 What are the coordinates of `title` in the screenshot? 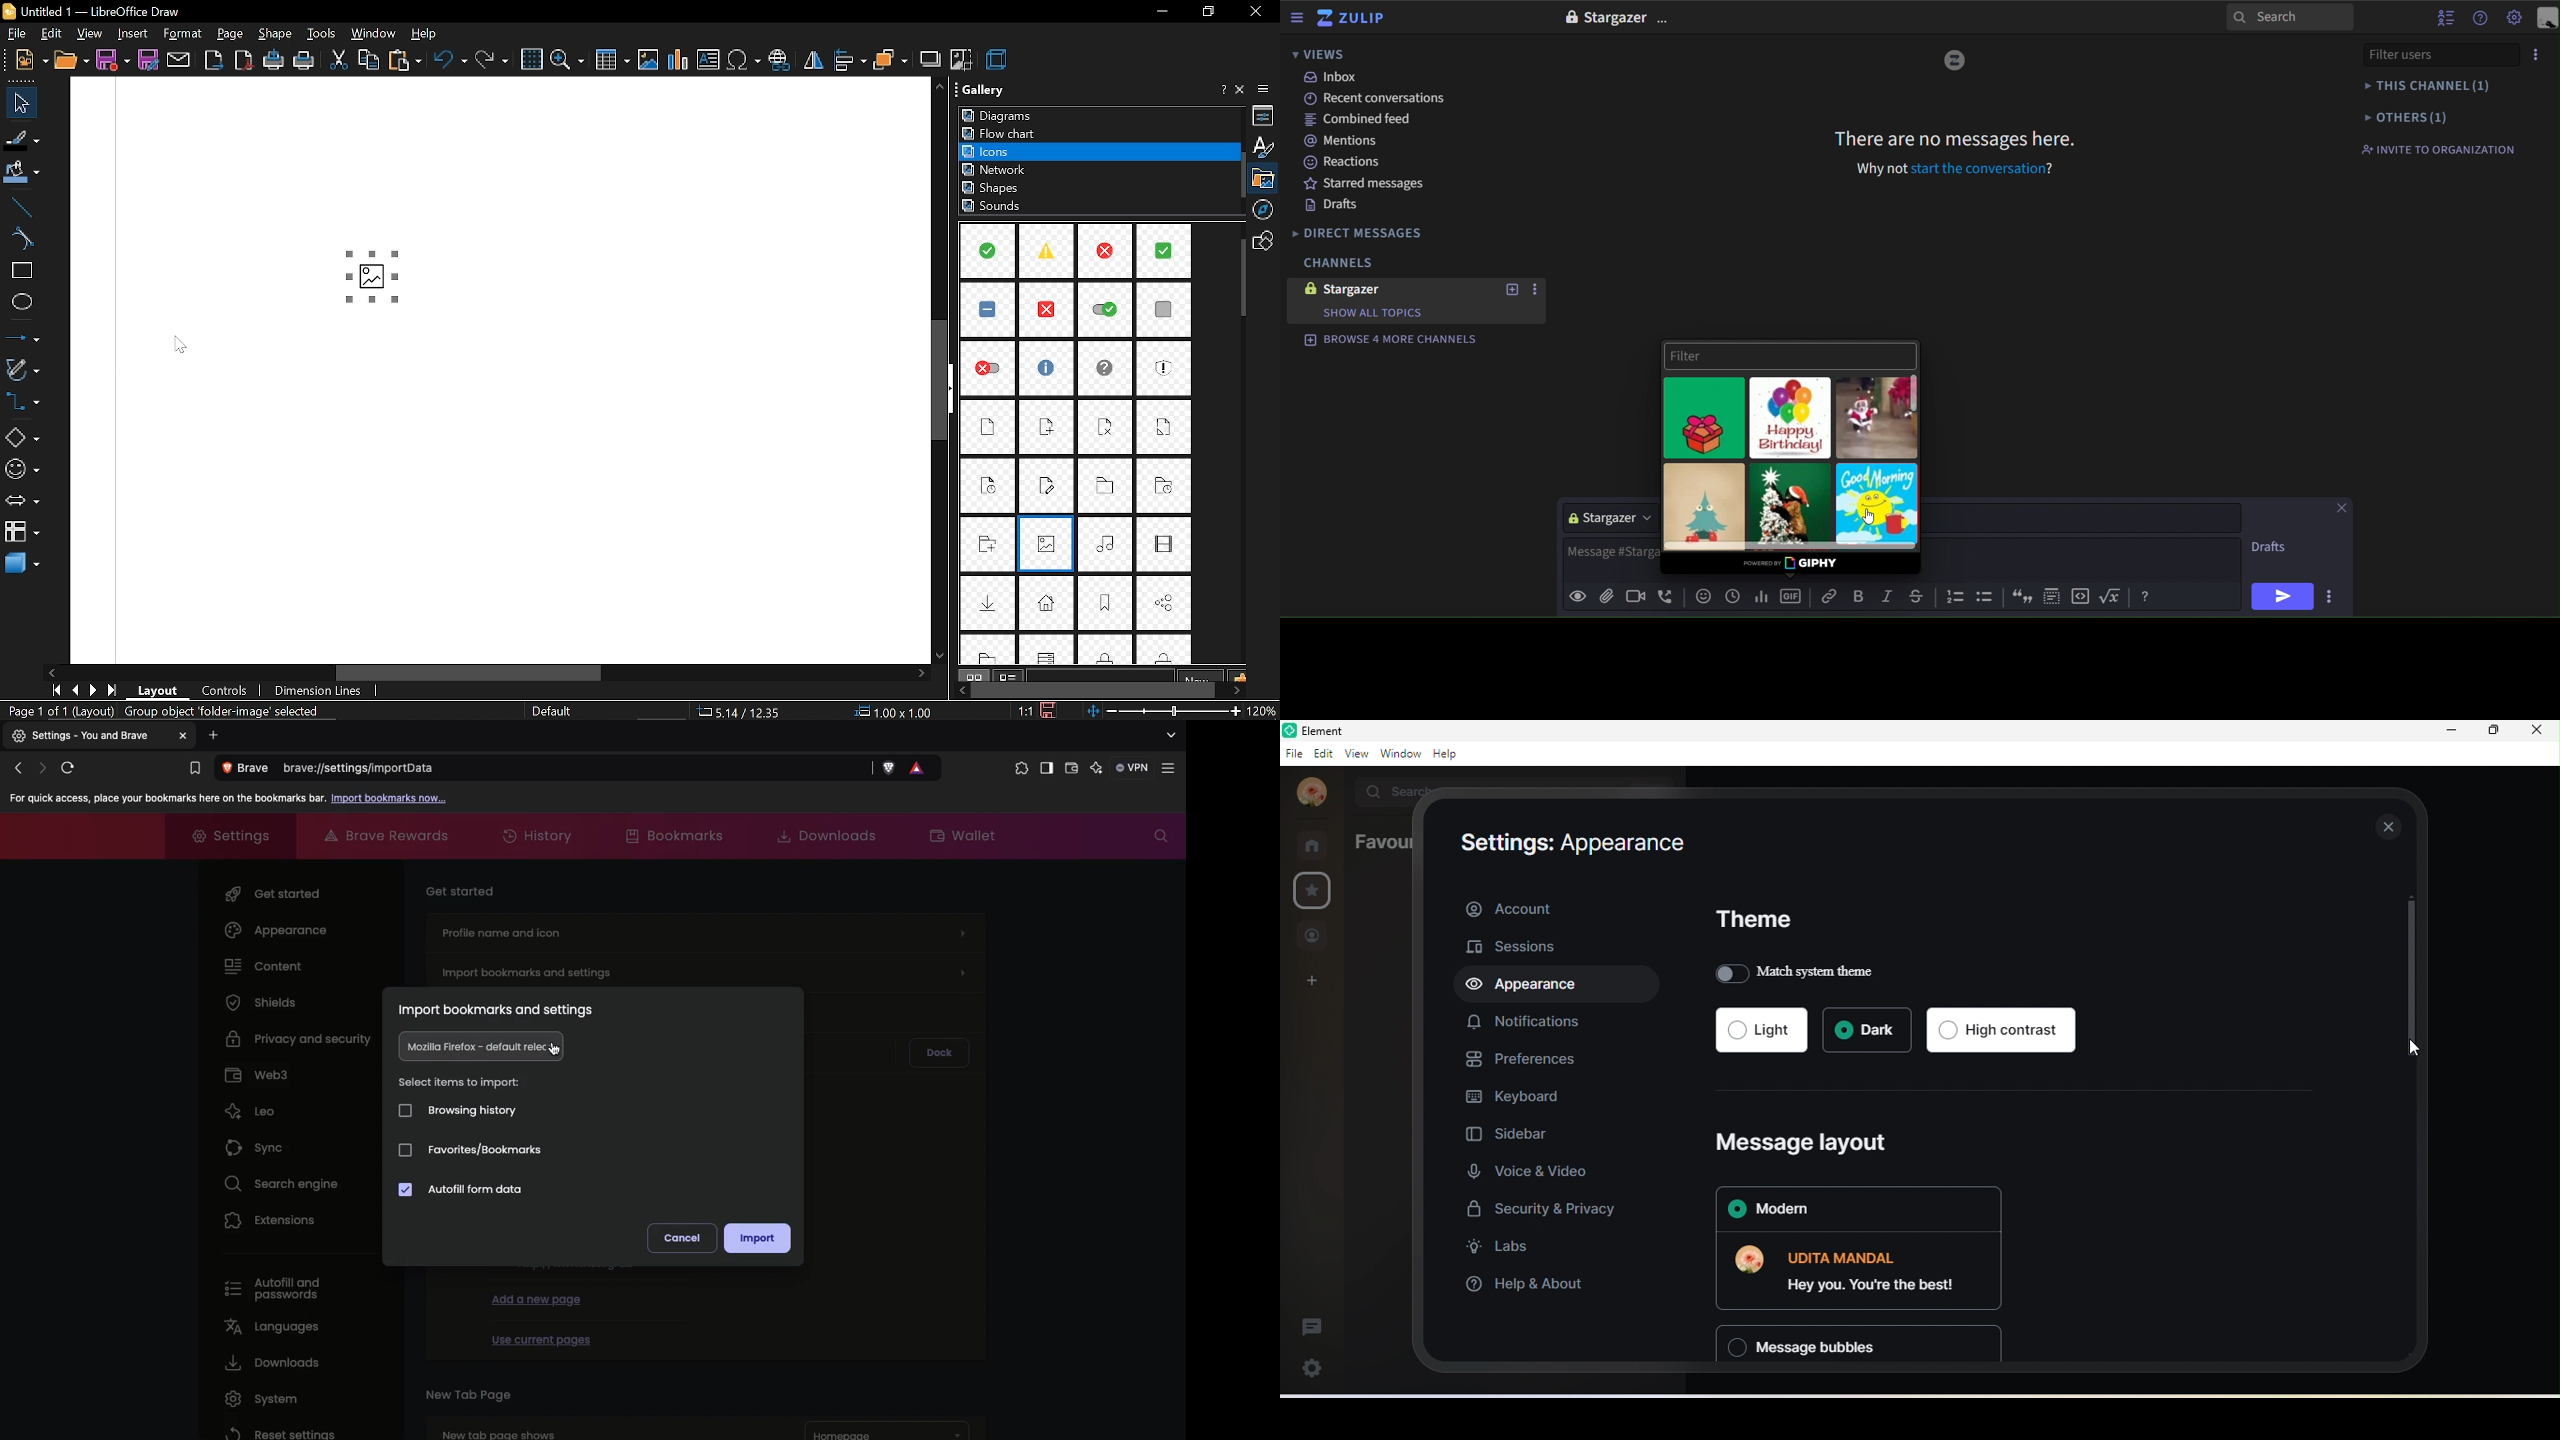 It's located at (1328, 730).